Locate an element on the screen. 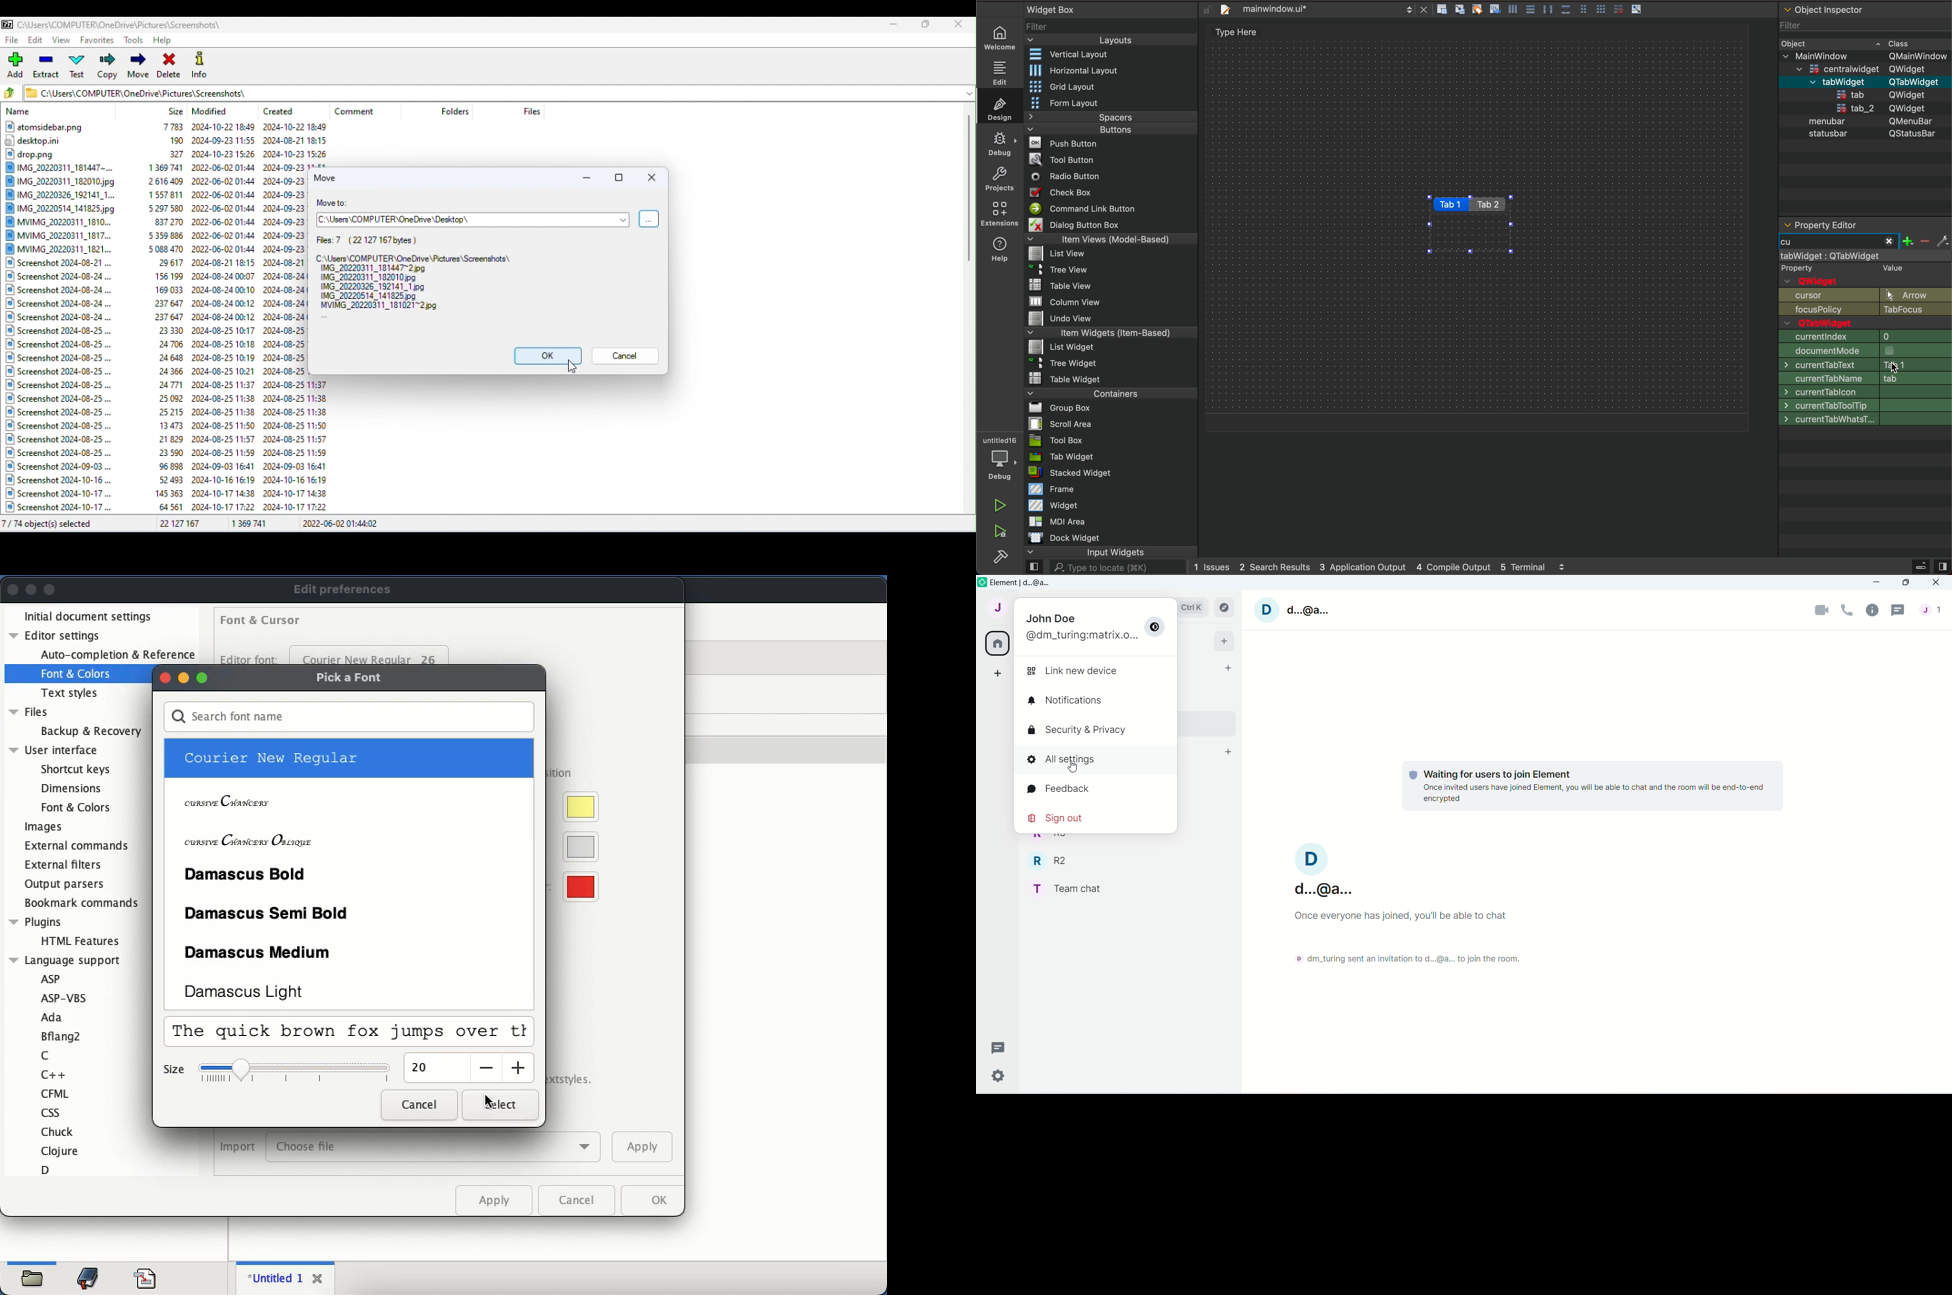  property editor is located at coordinates (1856, 223).